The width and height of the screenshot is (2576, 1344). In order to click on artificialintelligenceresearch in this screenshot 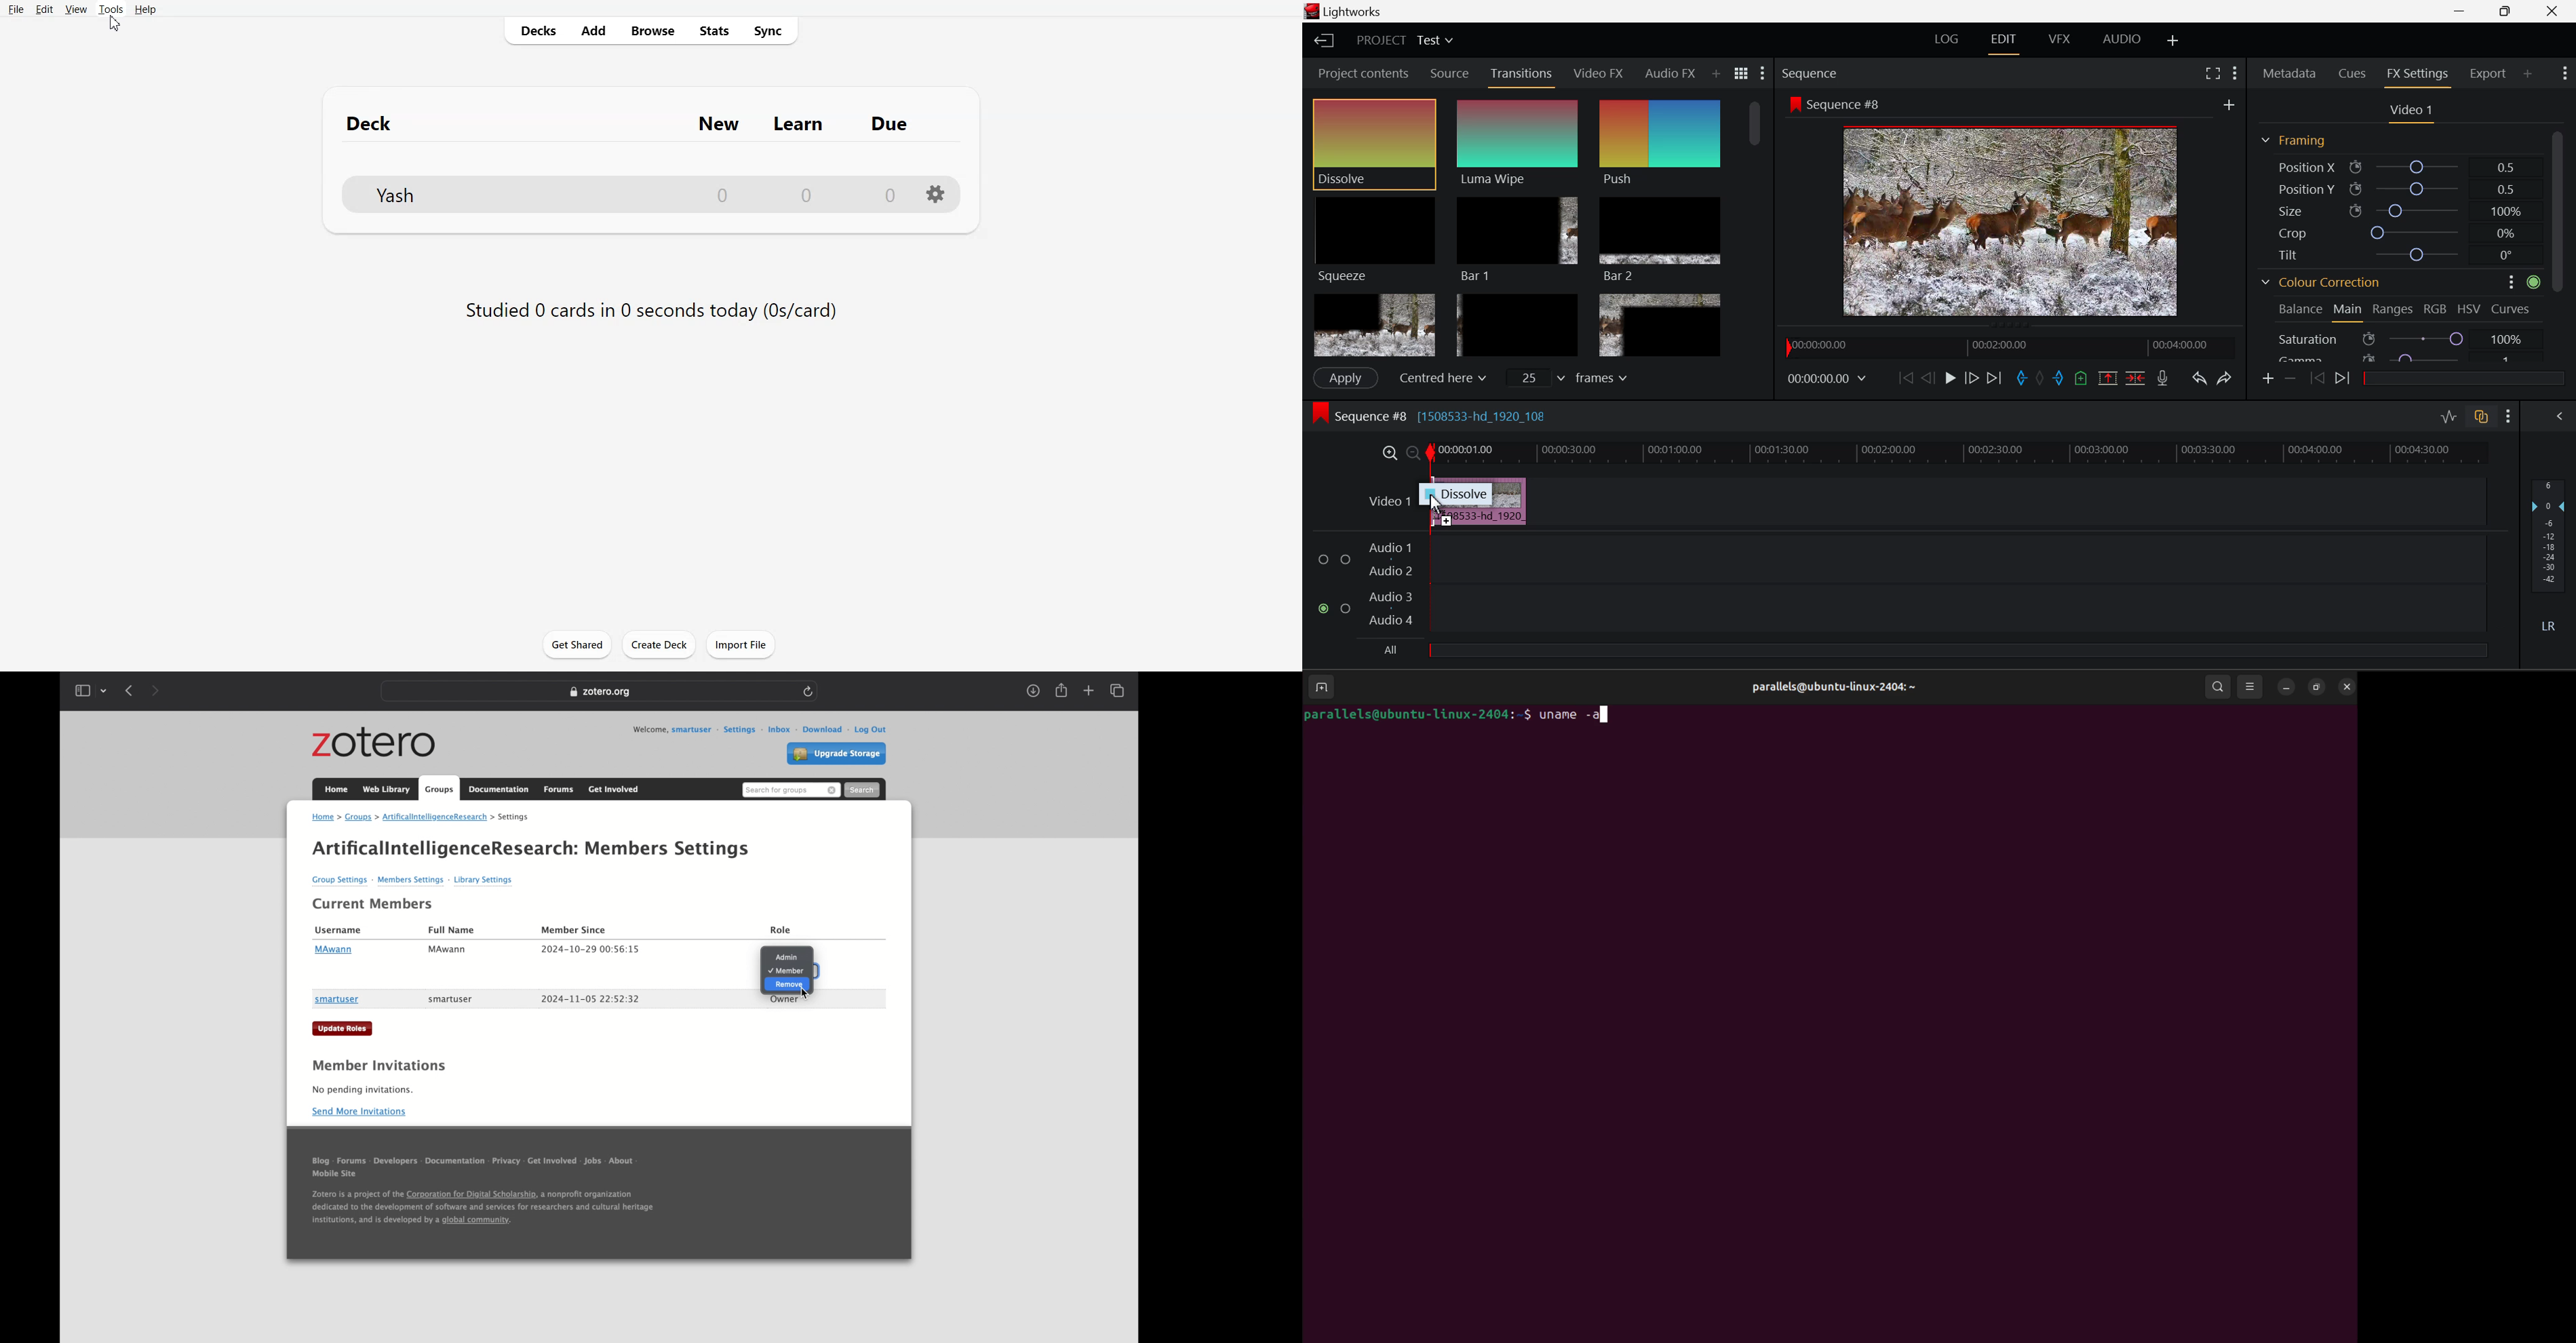, I will do `click(430, 818)`.